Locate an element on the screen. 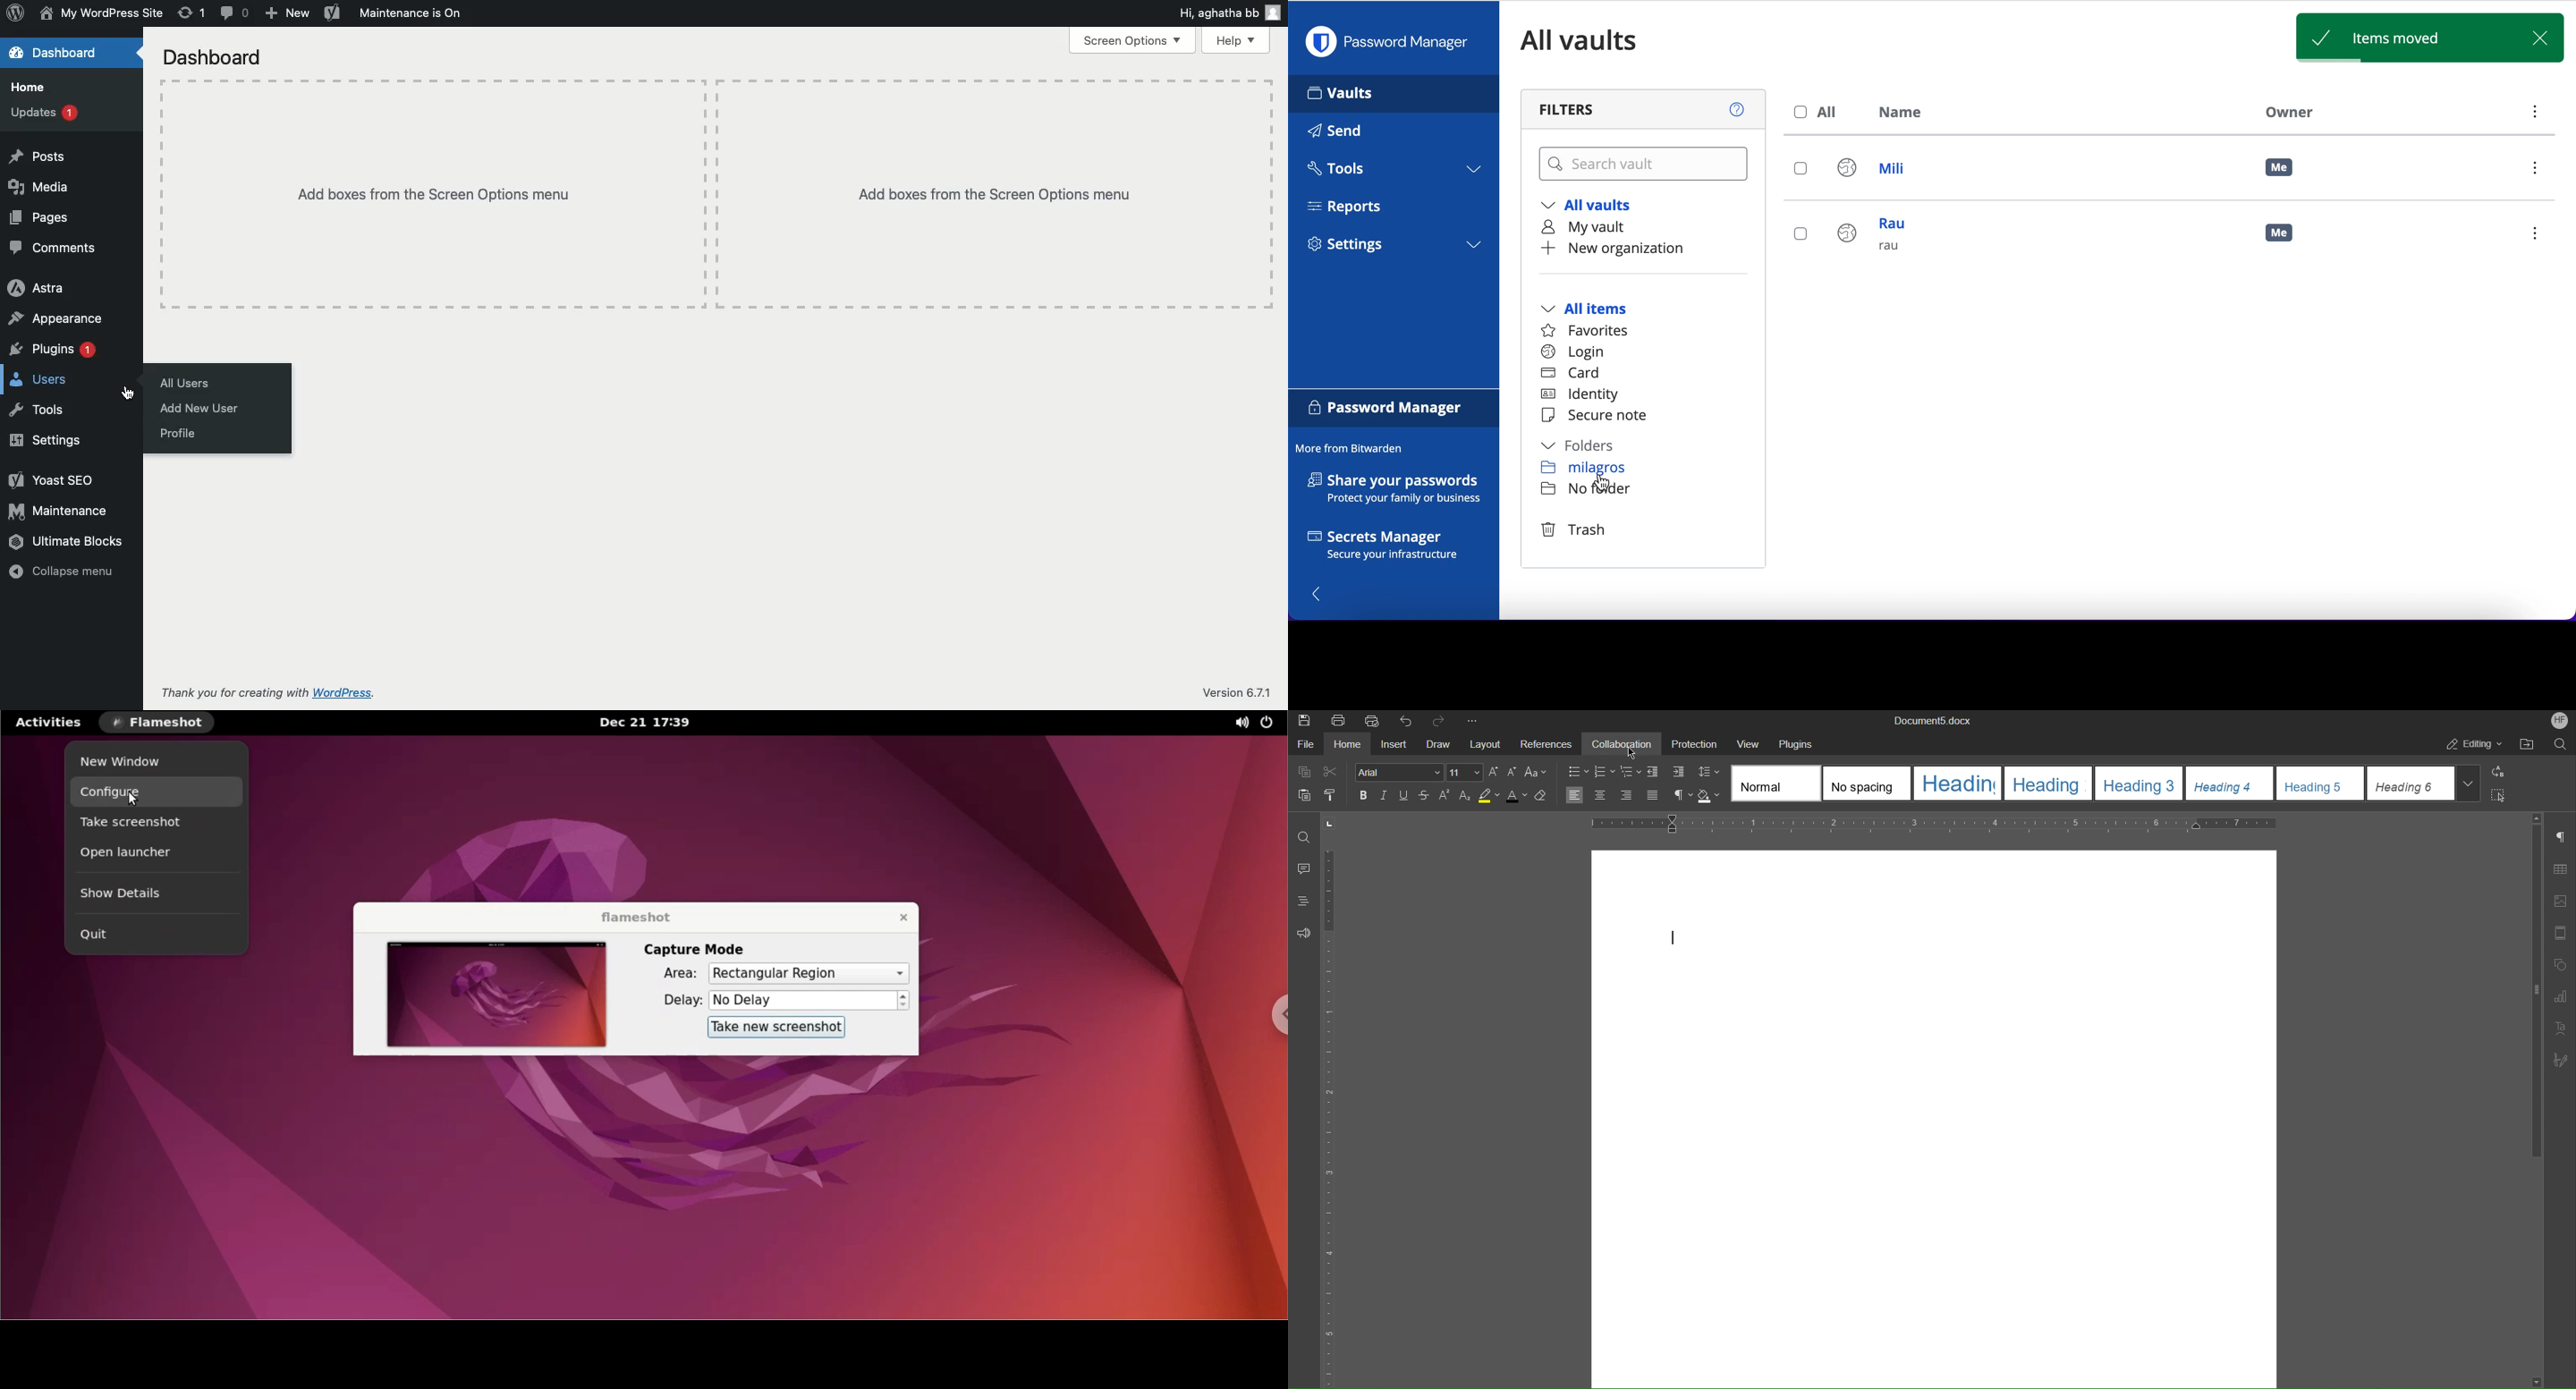 This screenshot has width=2576, height=1400. New is located at coordinates (288, 13).